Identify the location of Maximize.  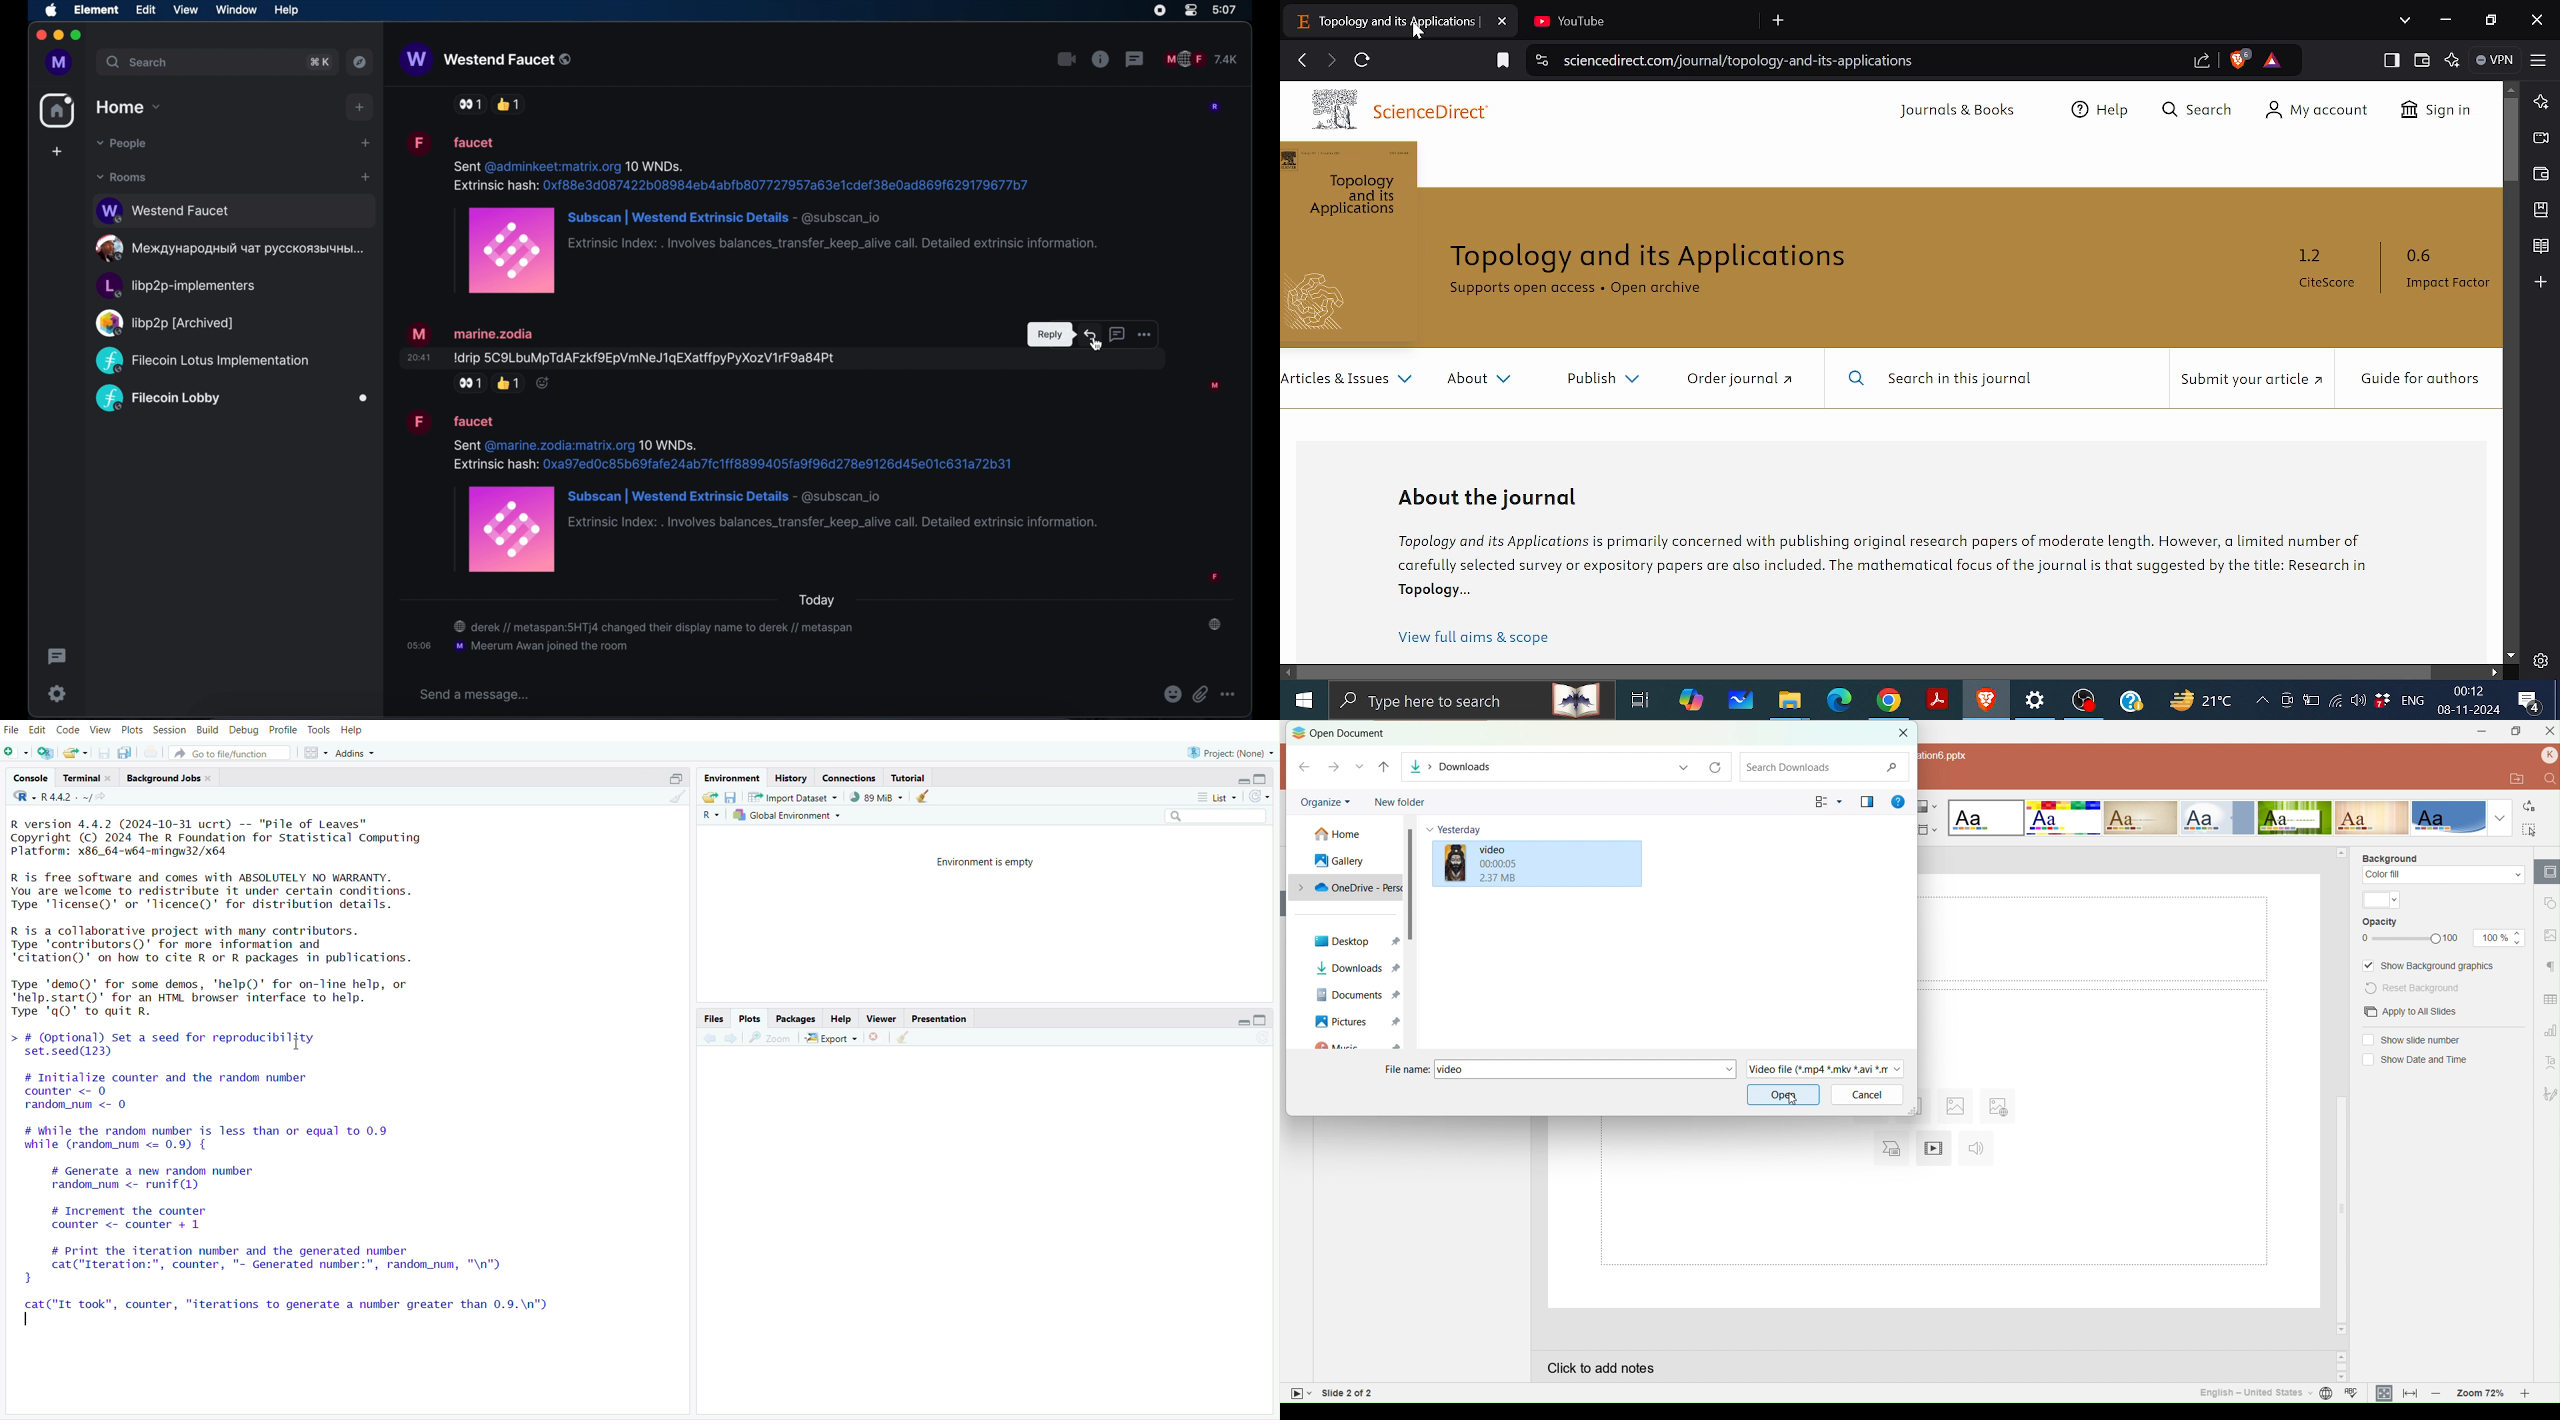
(675, 777).